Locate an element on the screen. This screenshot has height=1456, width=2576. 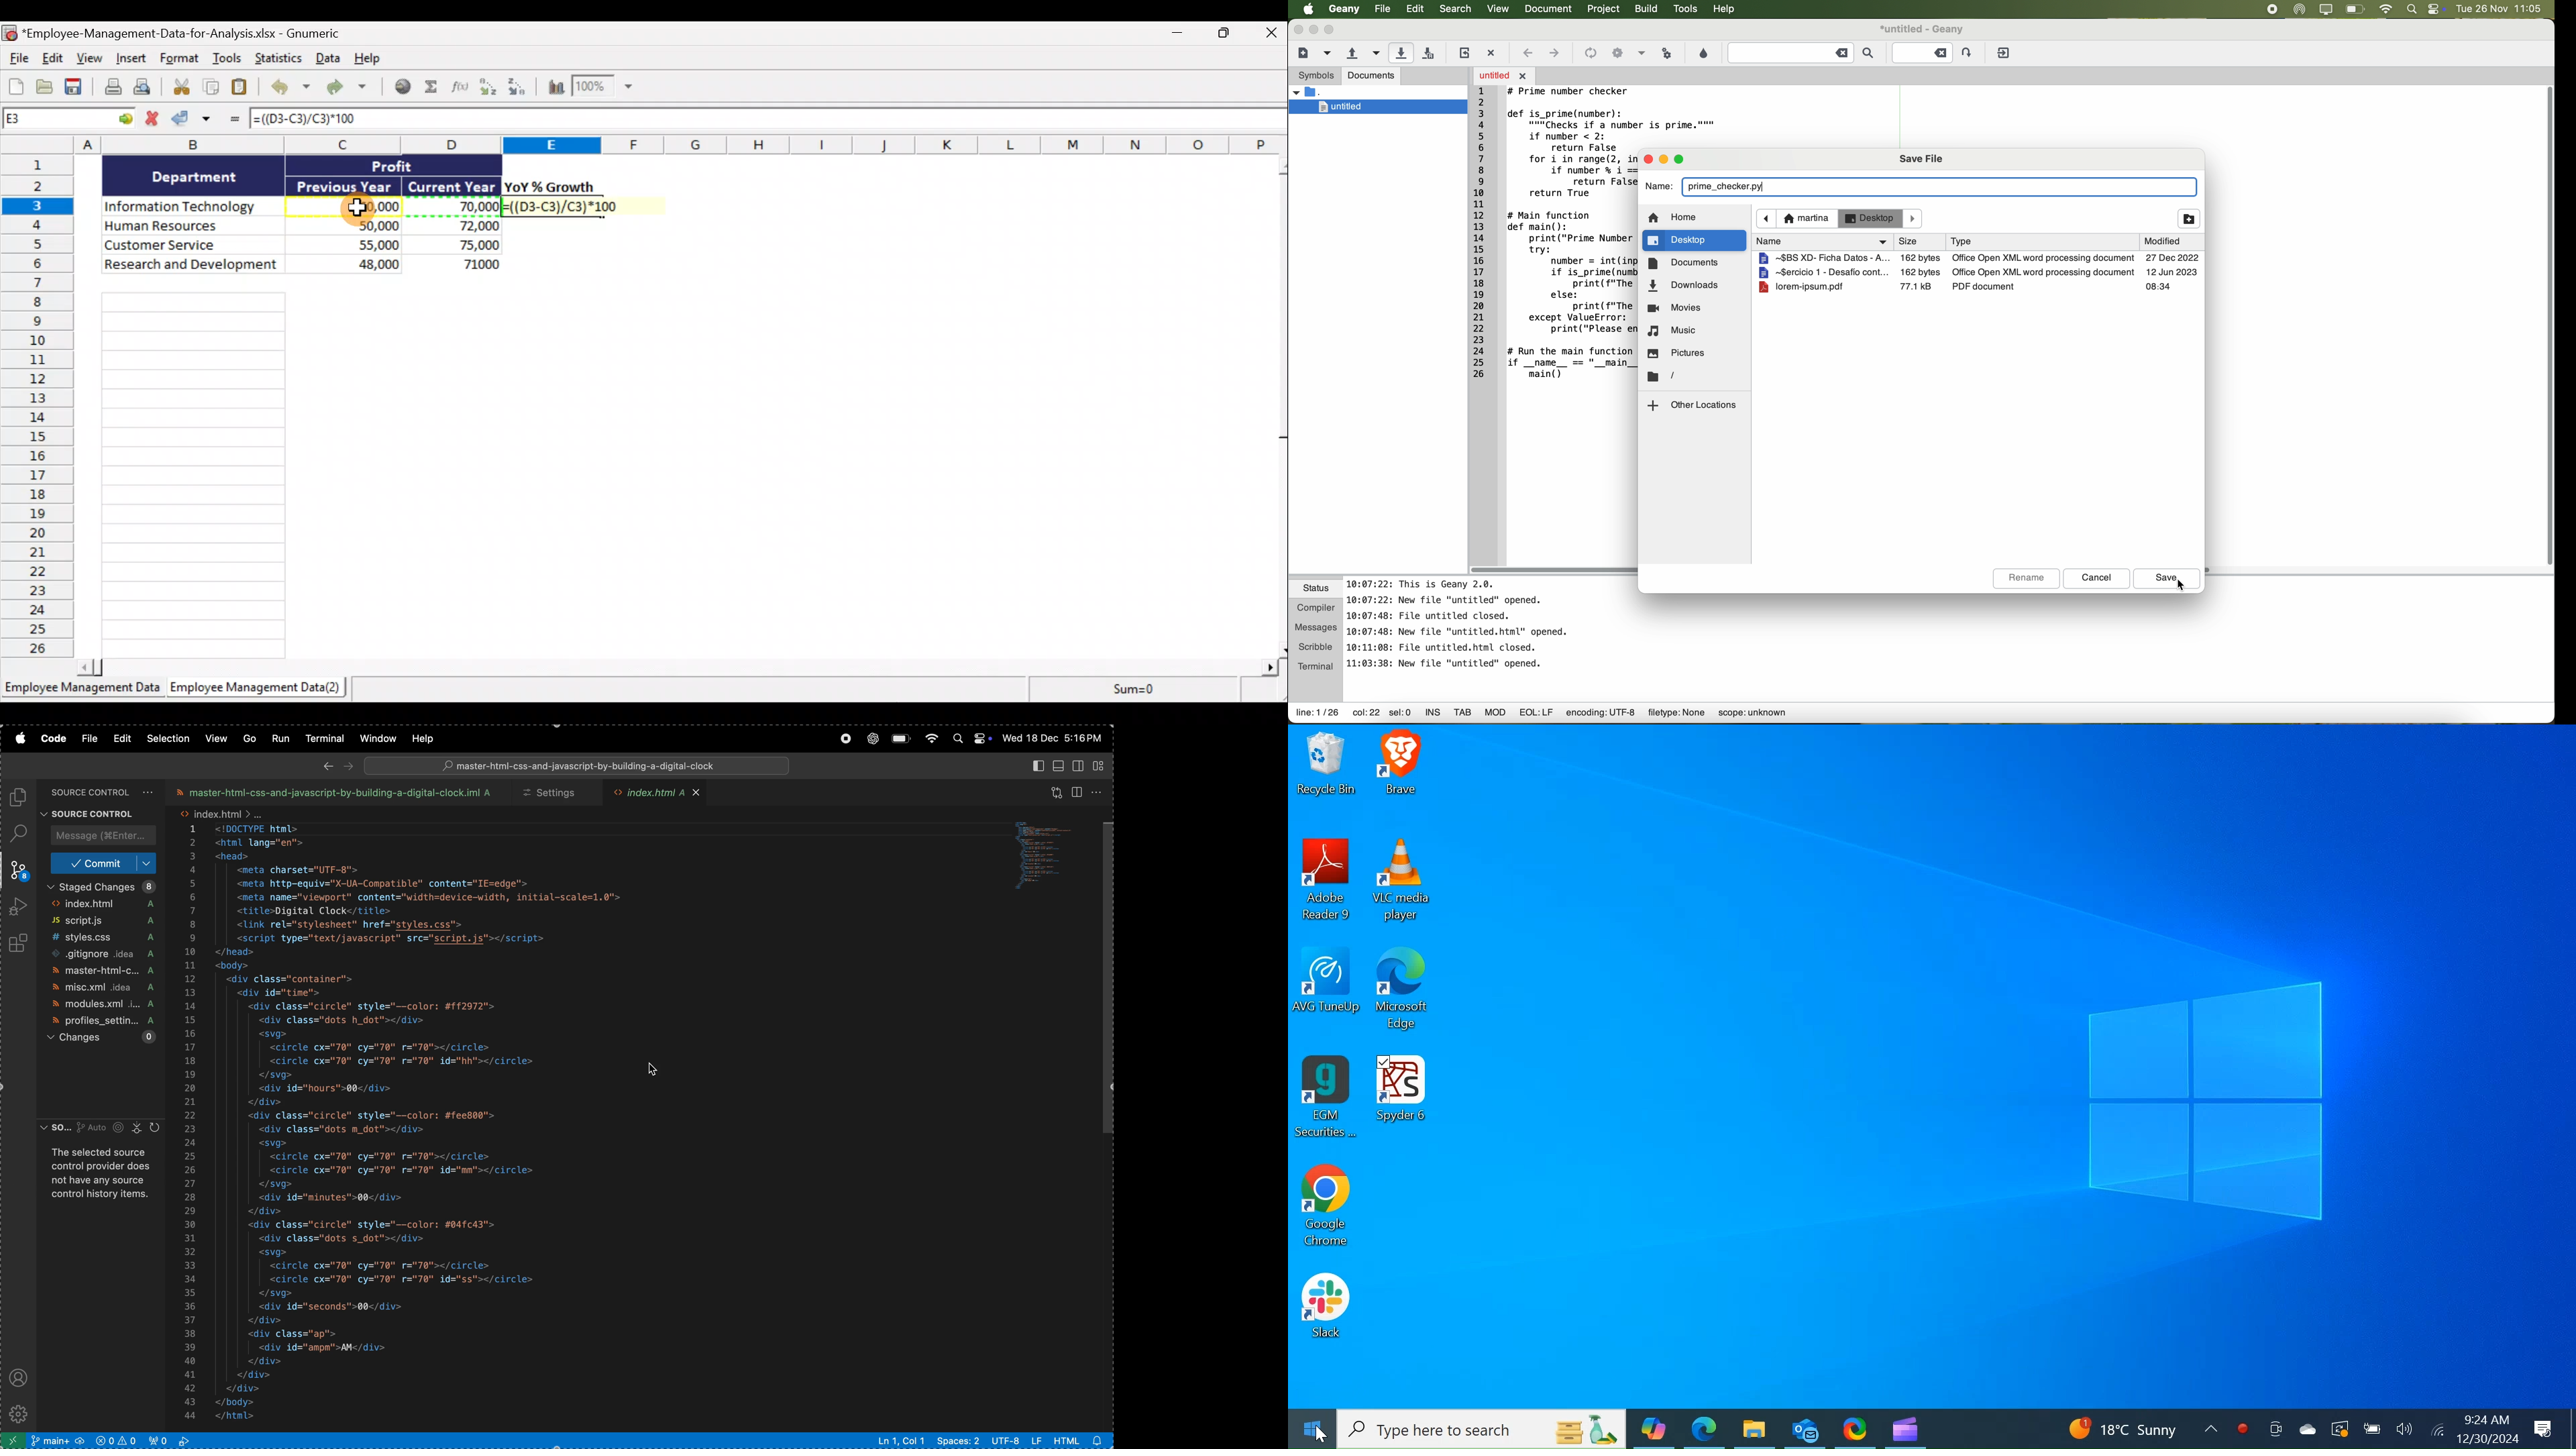
Sort Descending is located at coordinates (519, 89).